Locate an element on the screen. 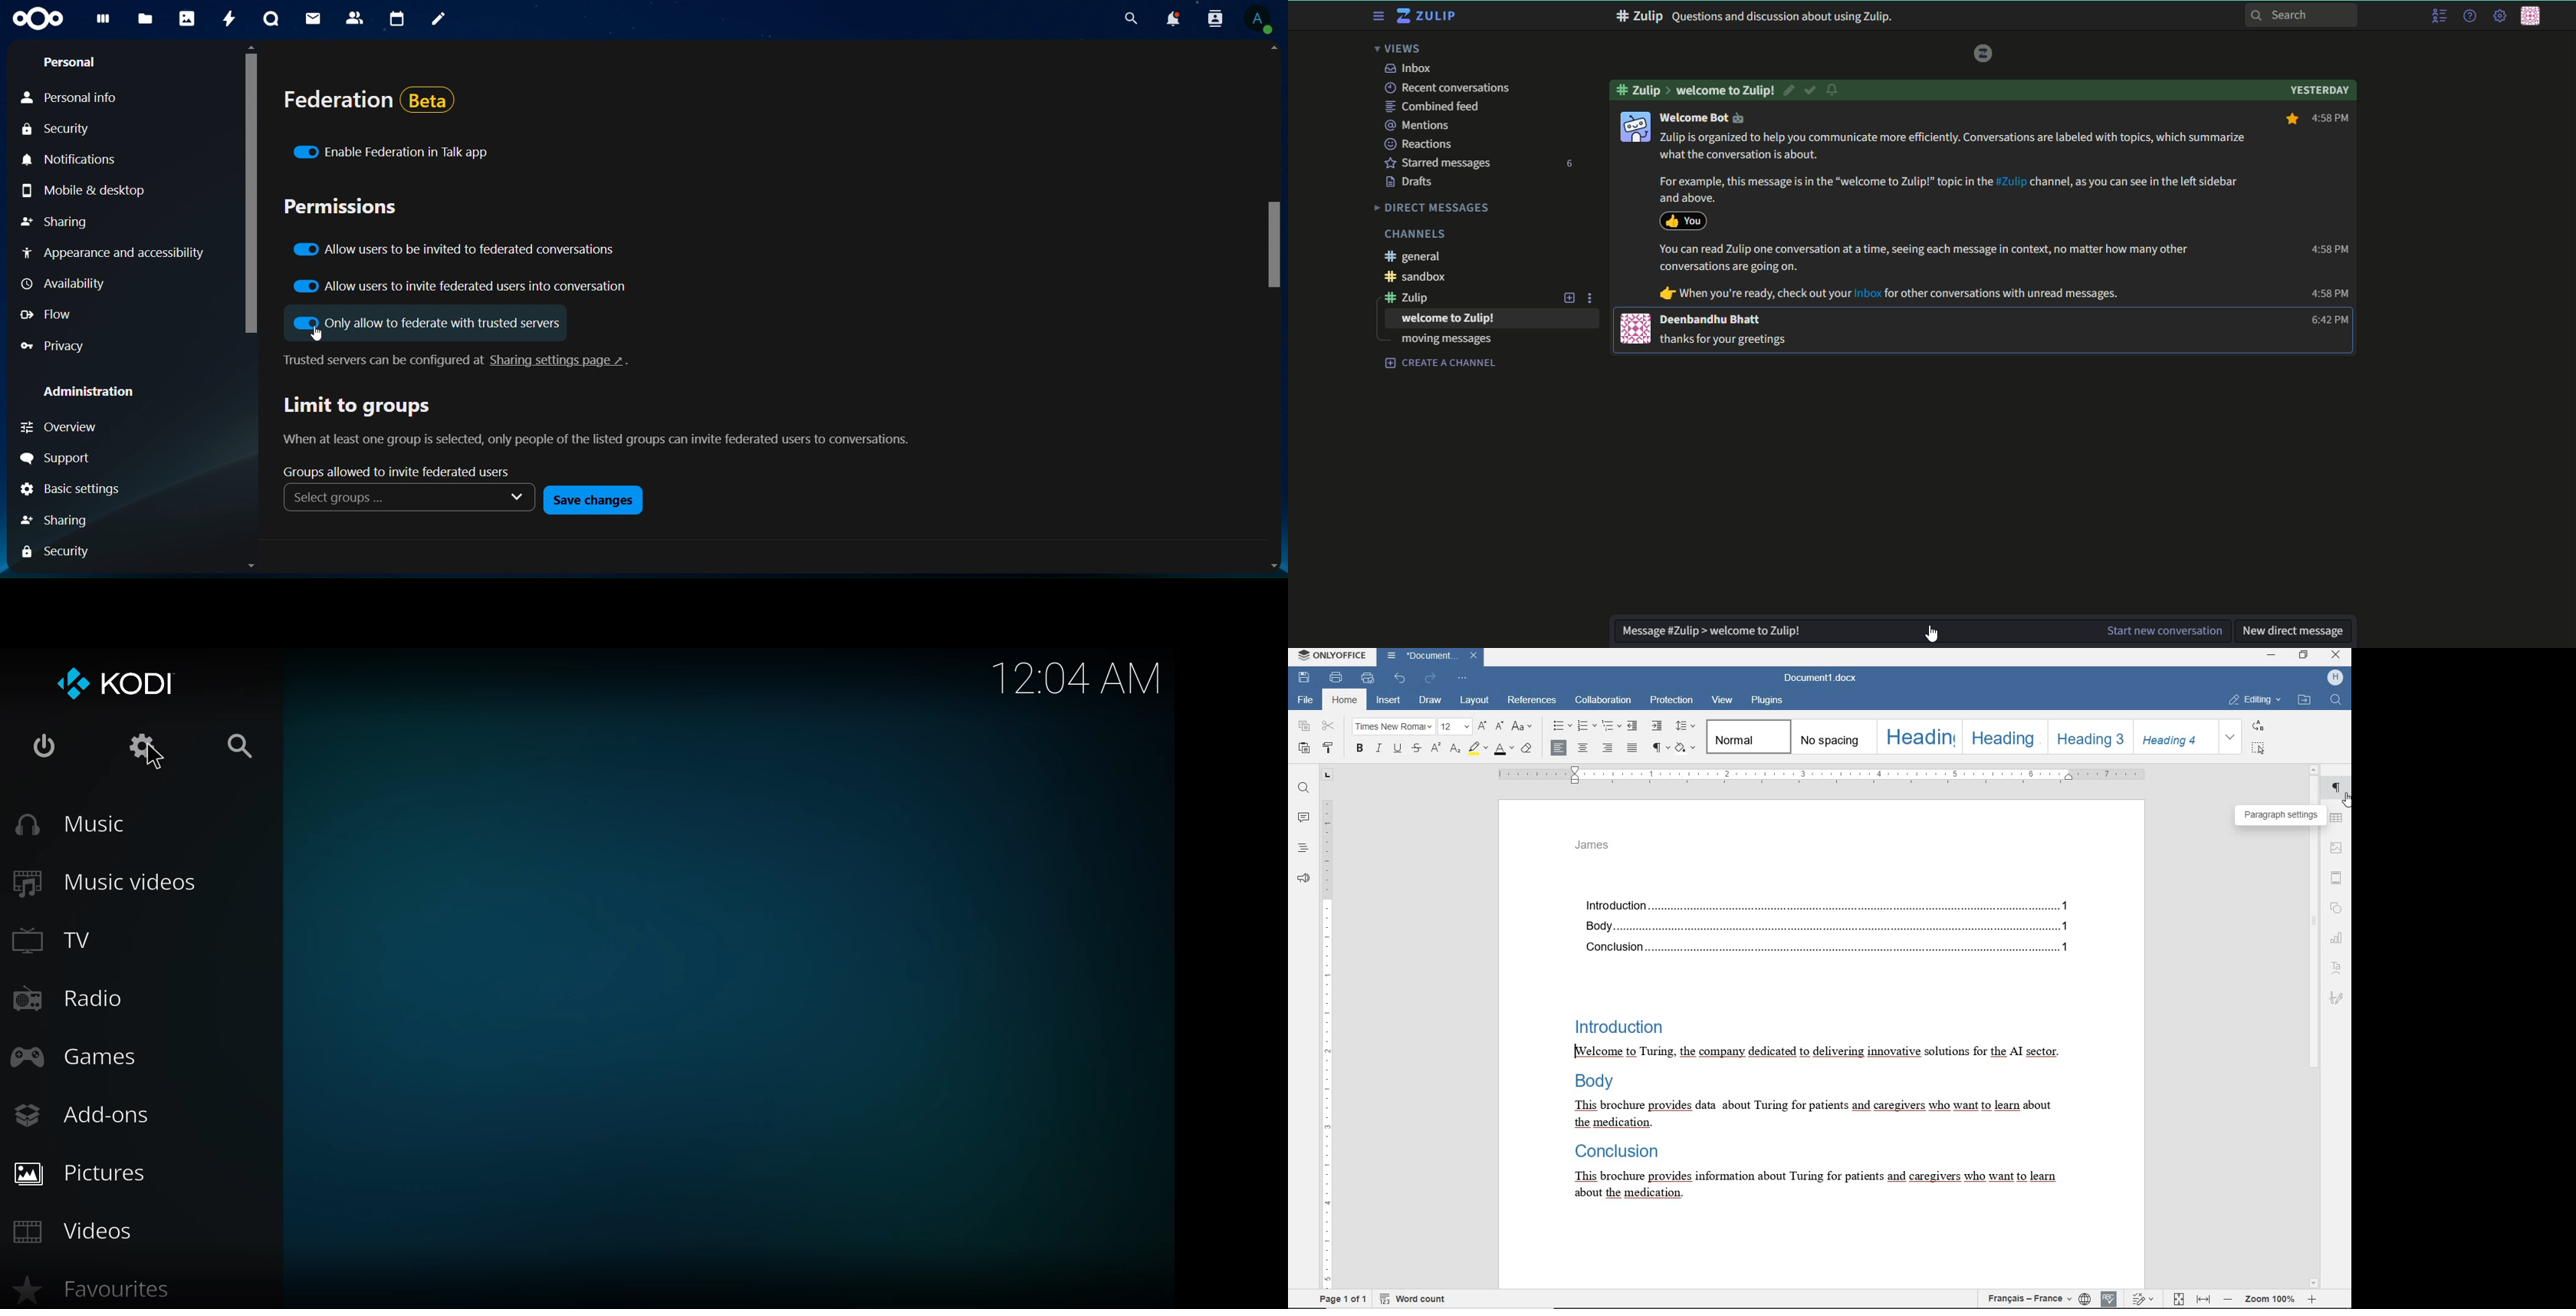 This screenshot has width=2576, height=1316. views is located at coordinates (1402, 49).